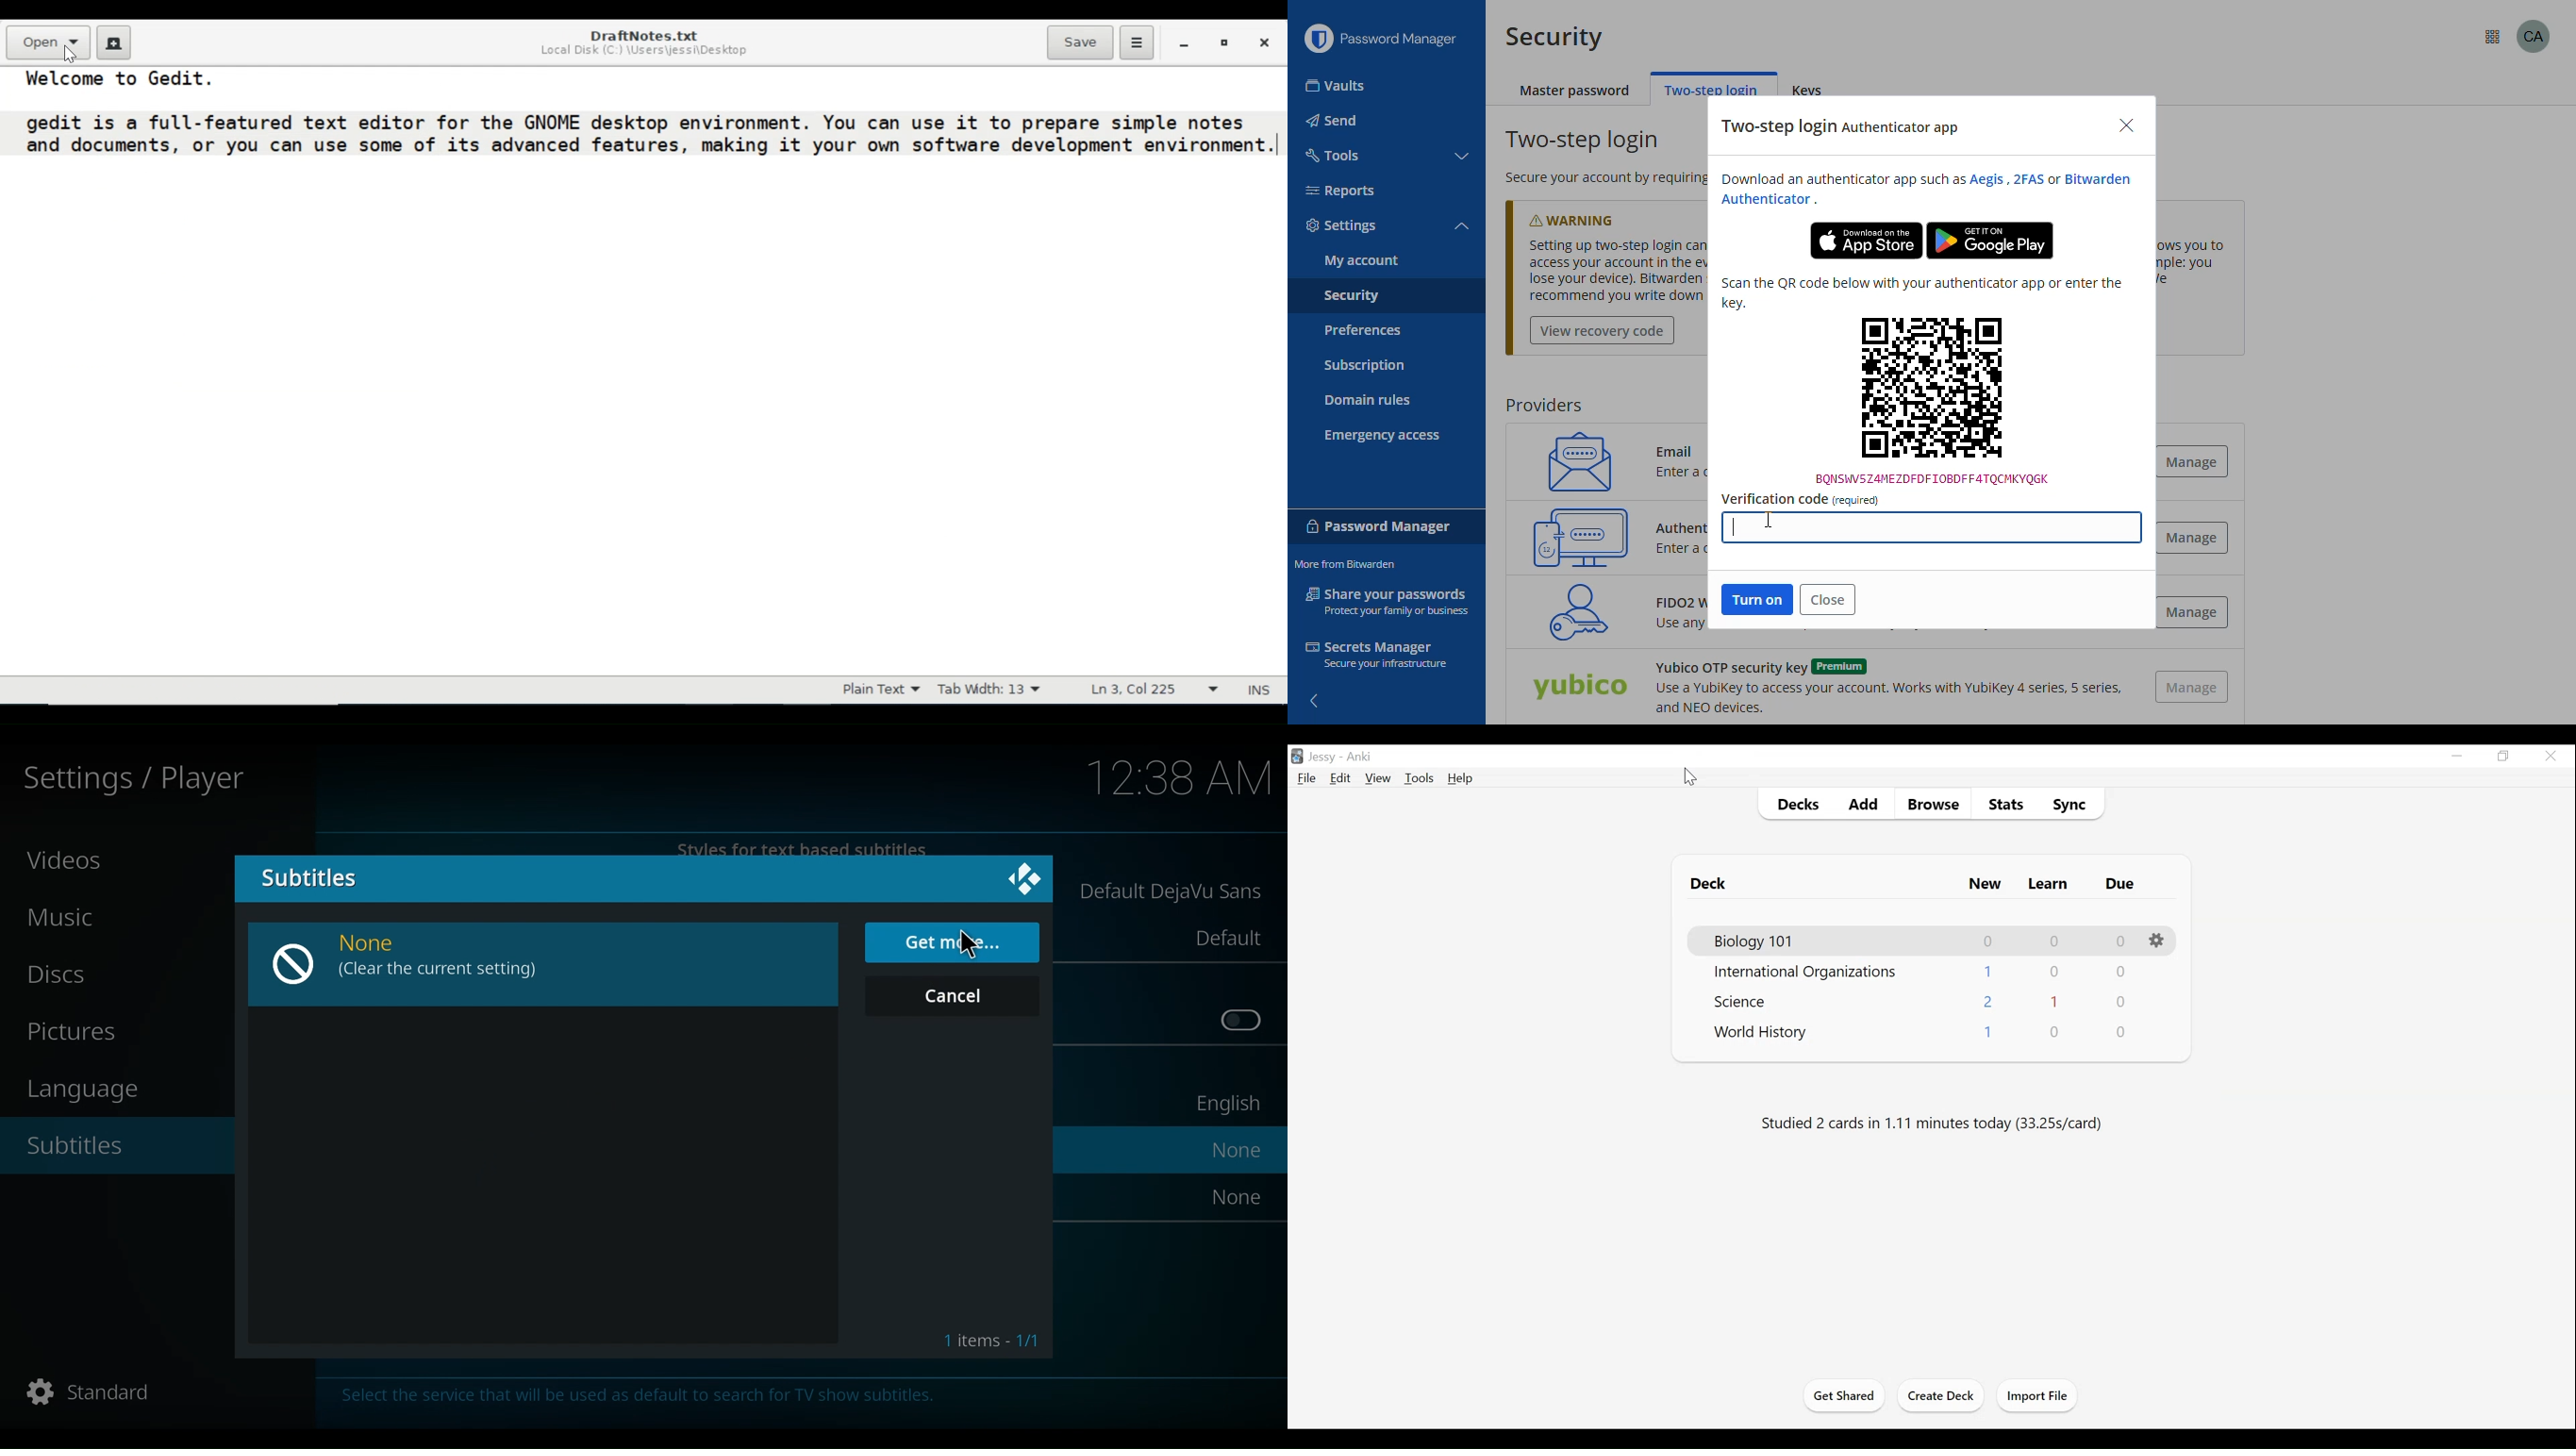  Describe the element at coordinates (1242, 1021) in the screenshot. I see `Toggle on/off` at that location.